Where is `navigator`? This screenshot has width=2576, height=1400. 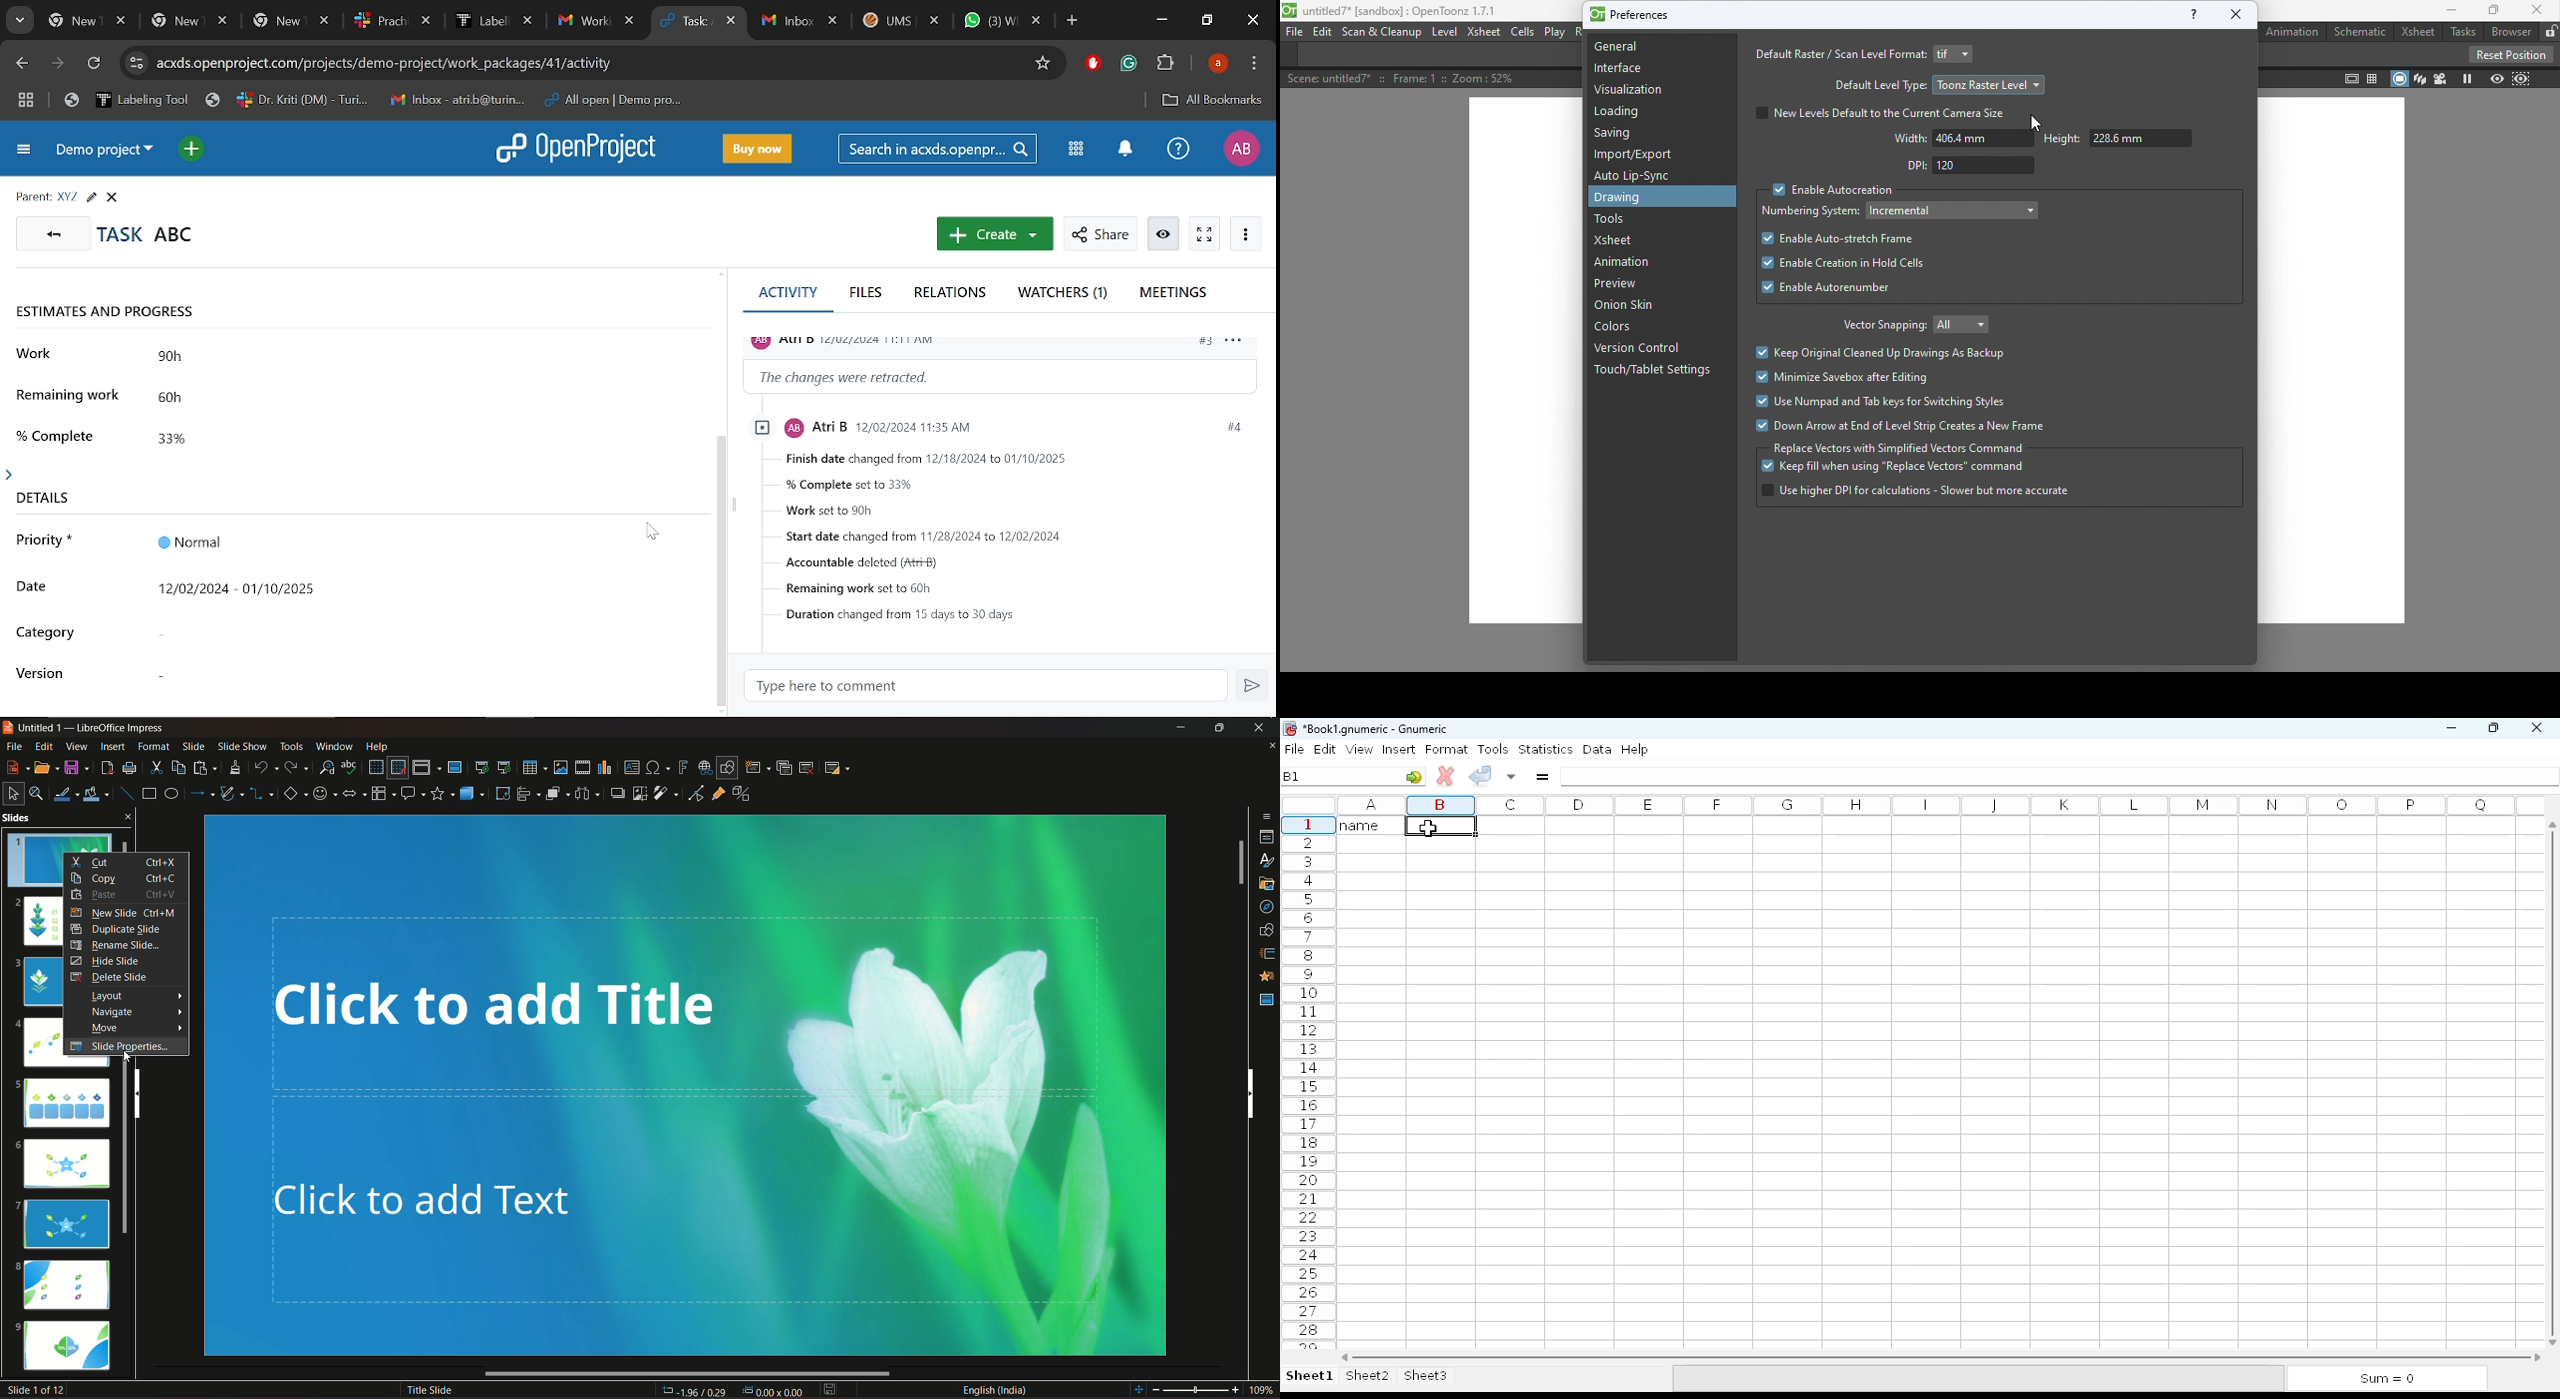 navigator is located at coordinates (1265, 907).